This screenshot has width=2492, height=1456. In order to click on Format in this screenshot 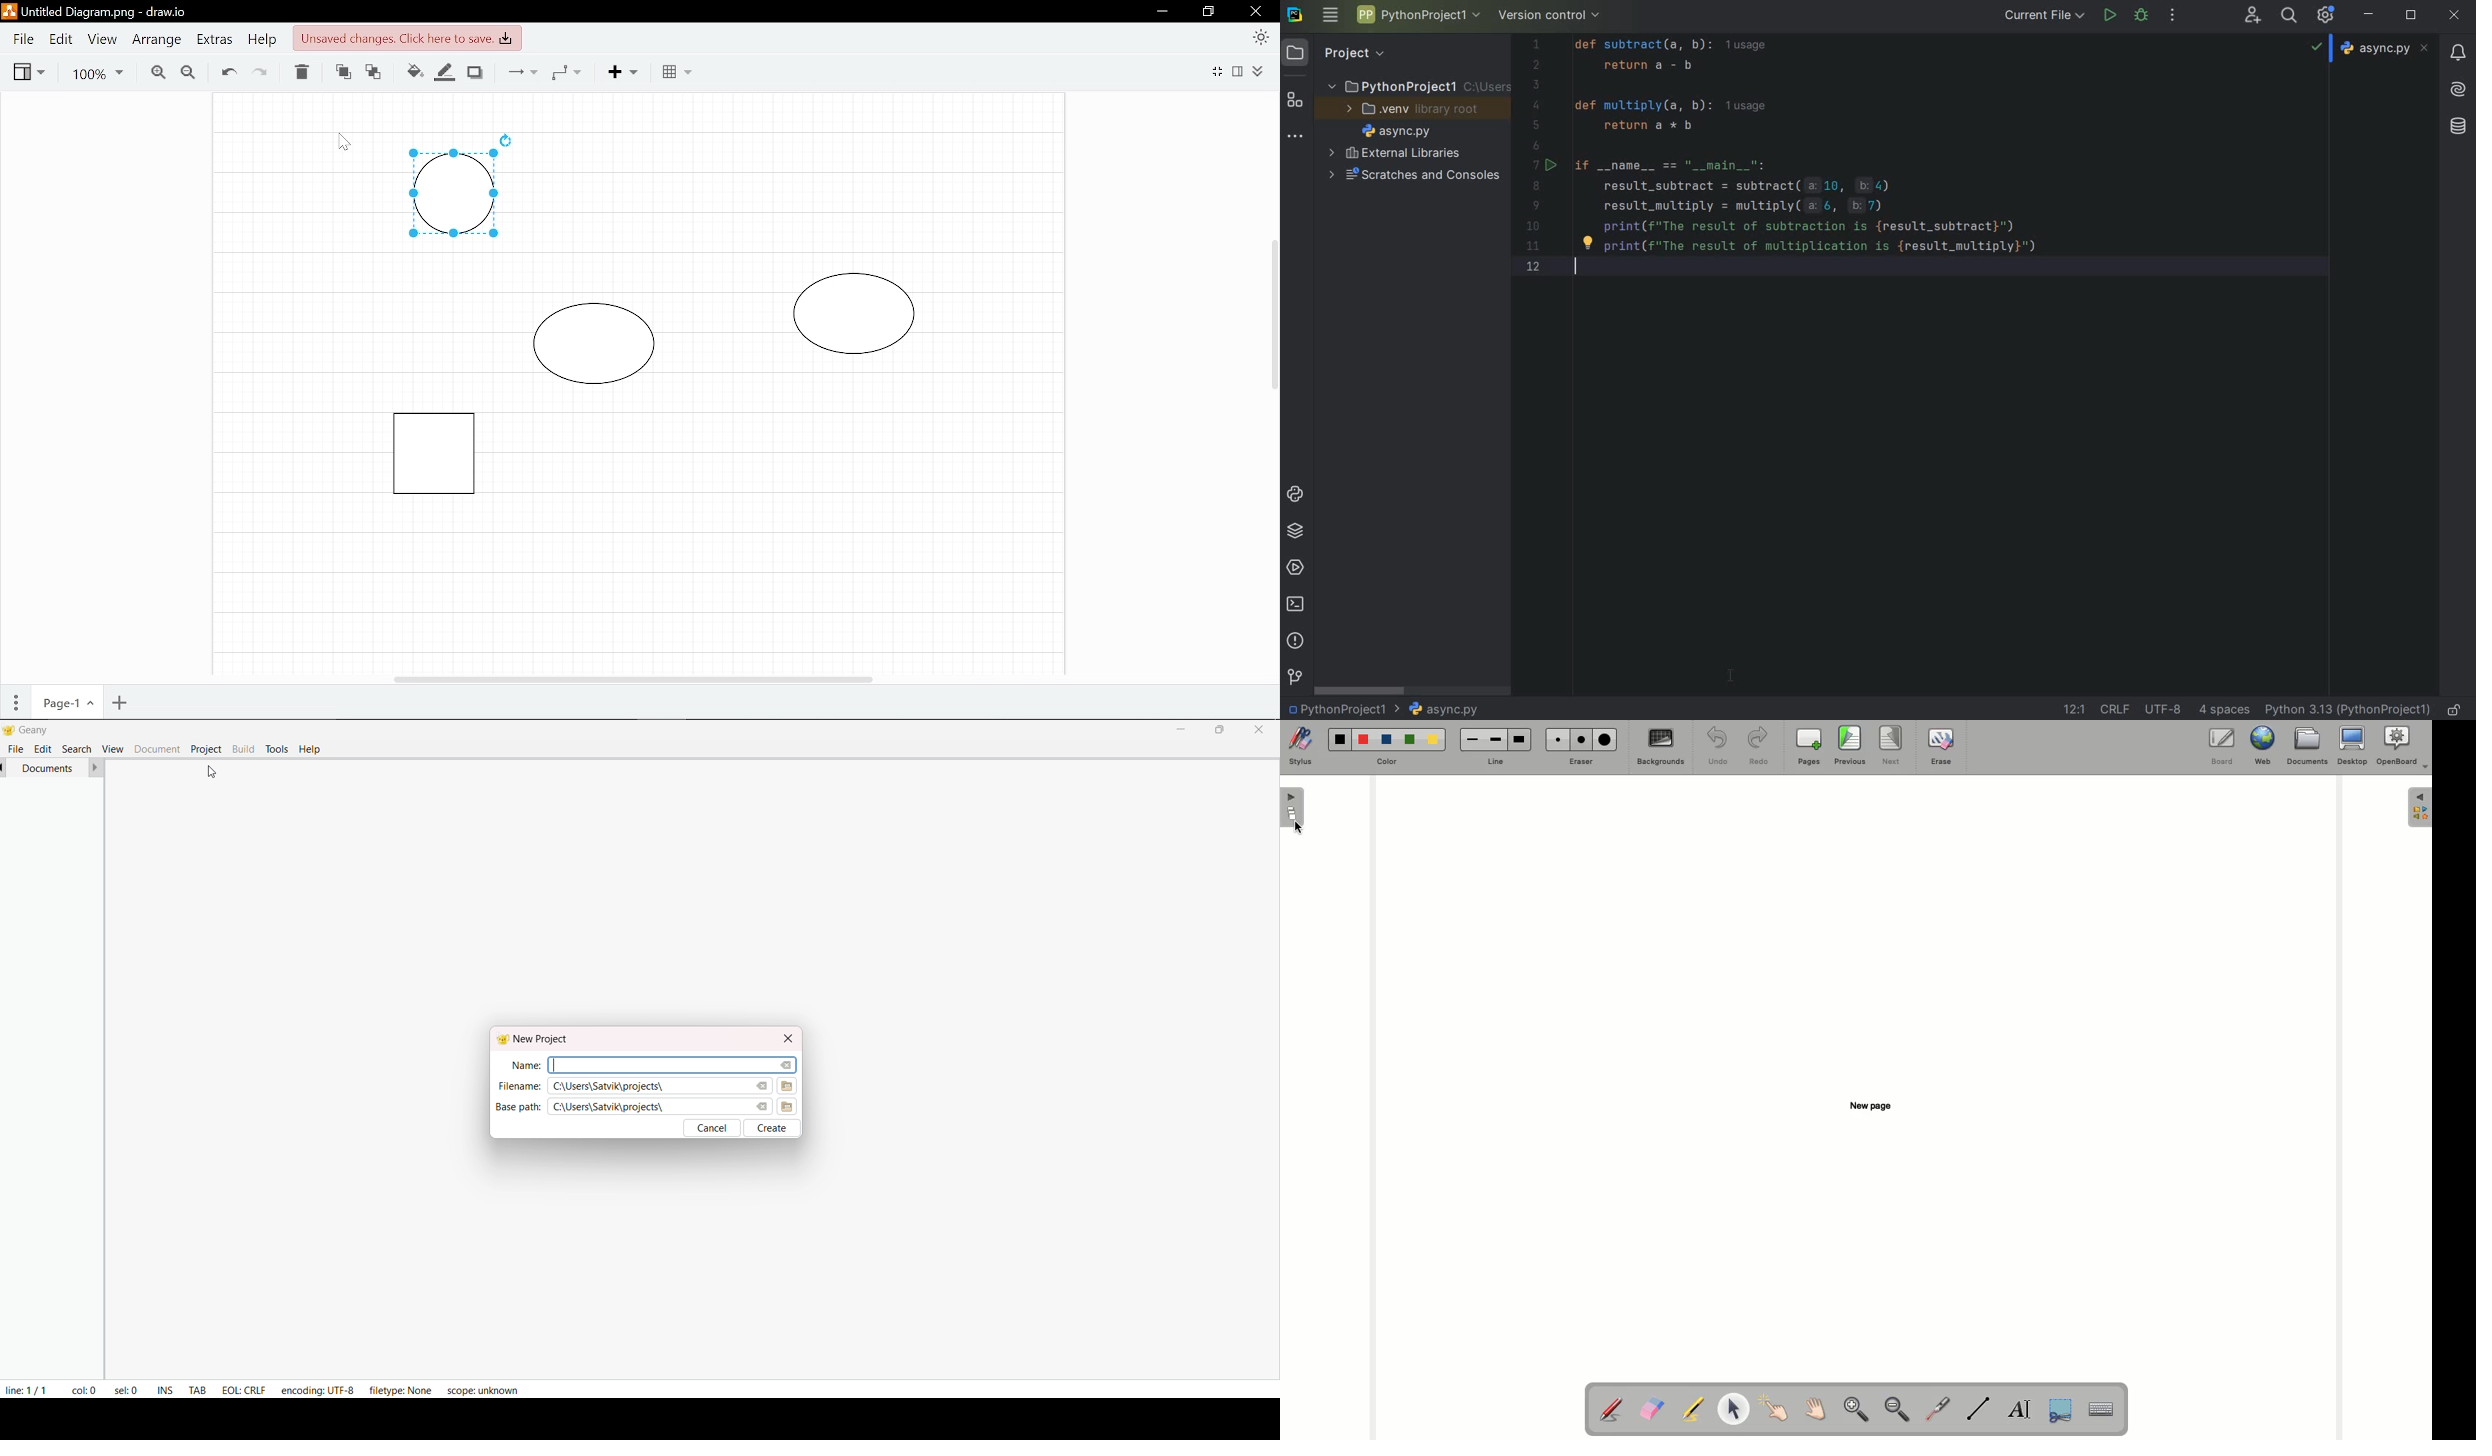, I will do `click(1240, 71)`.